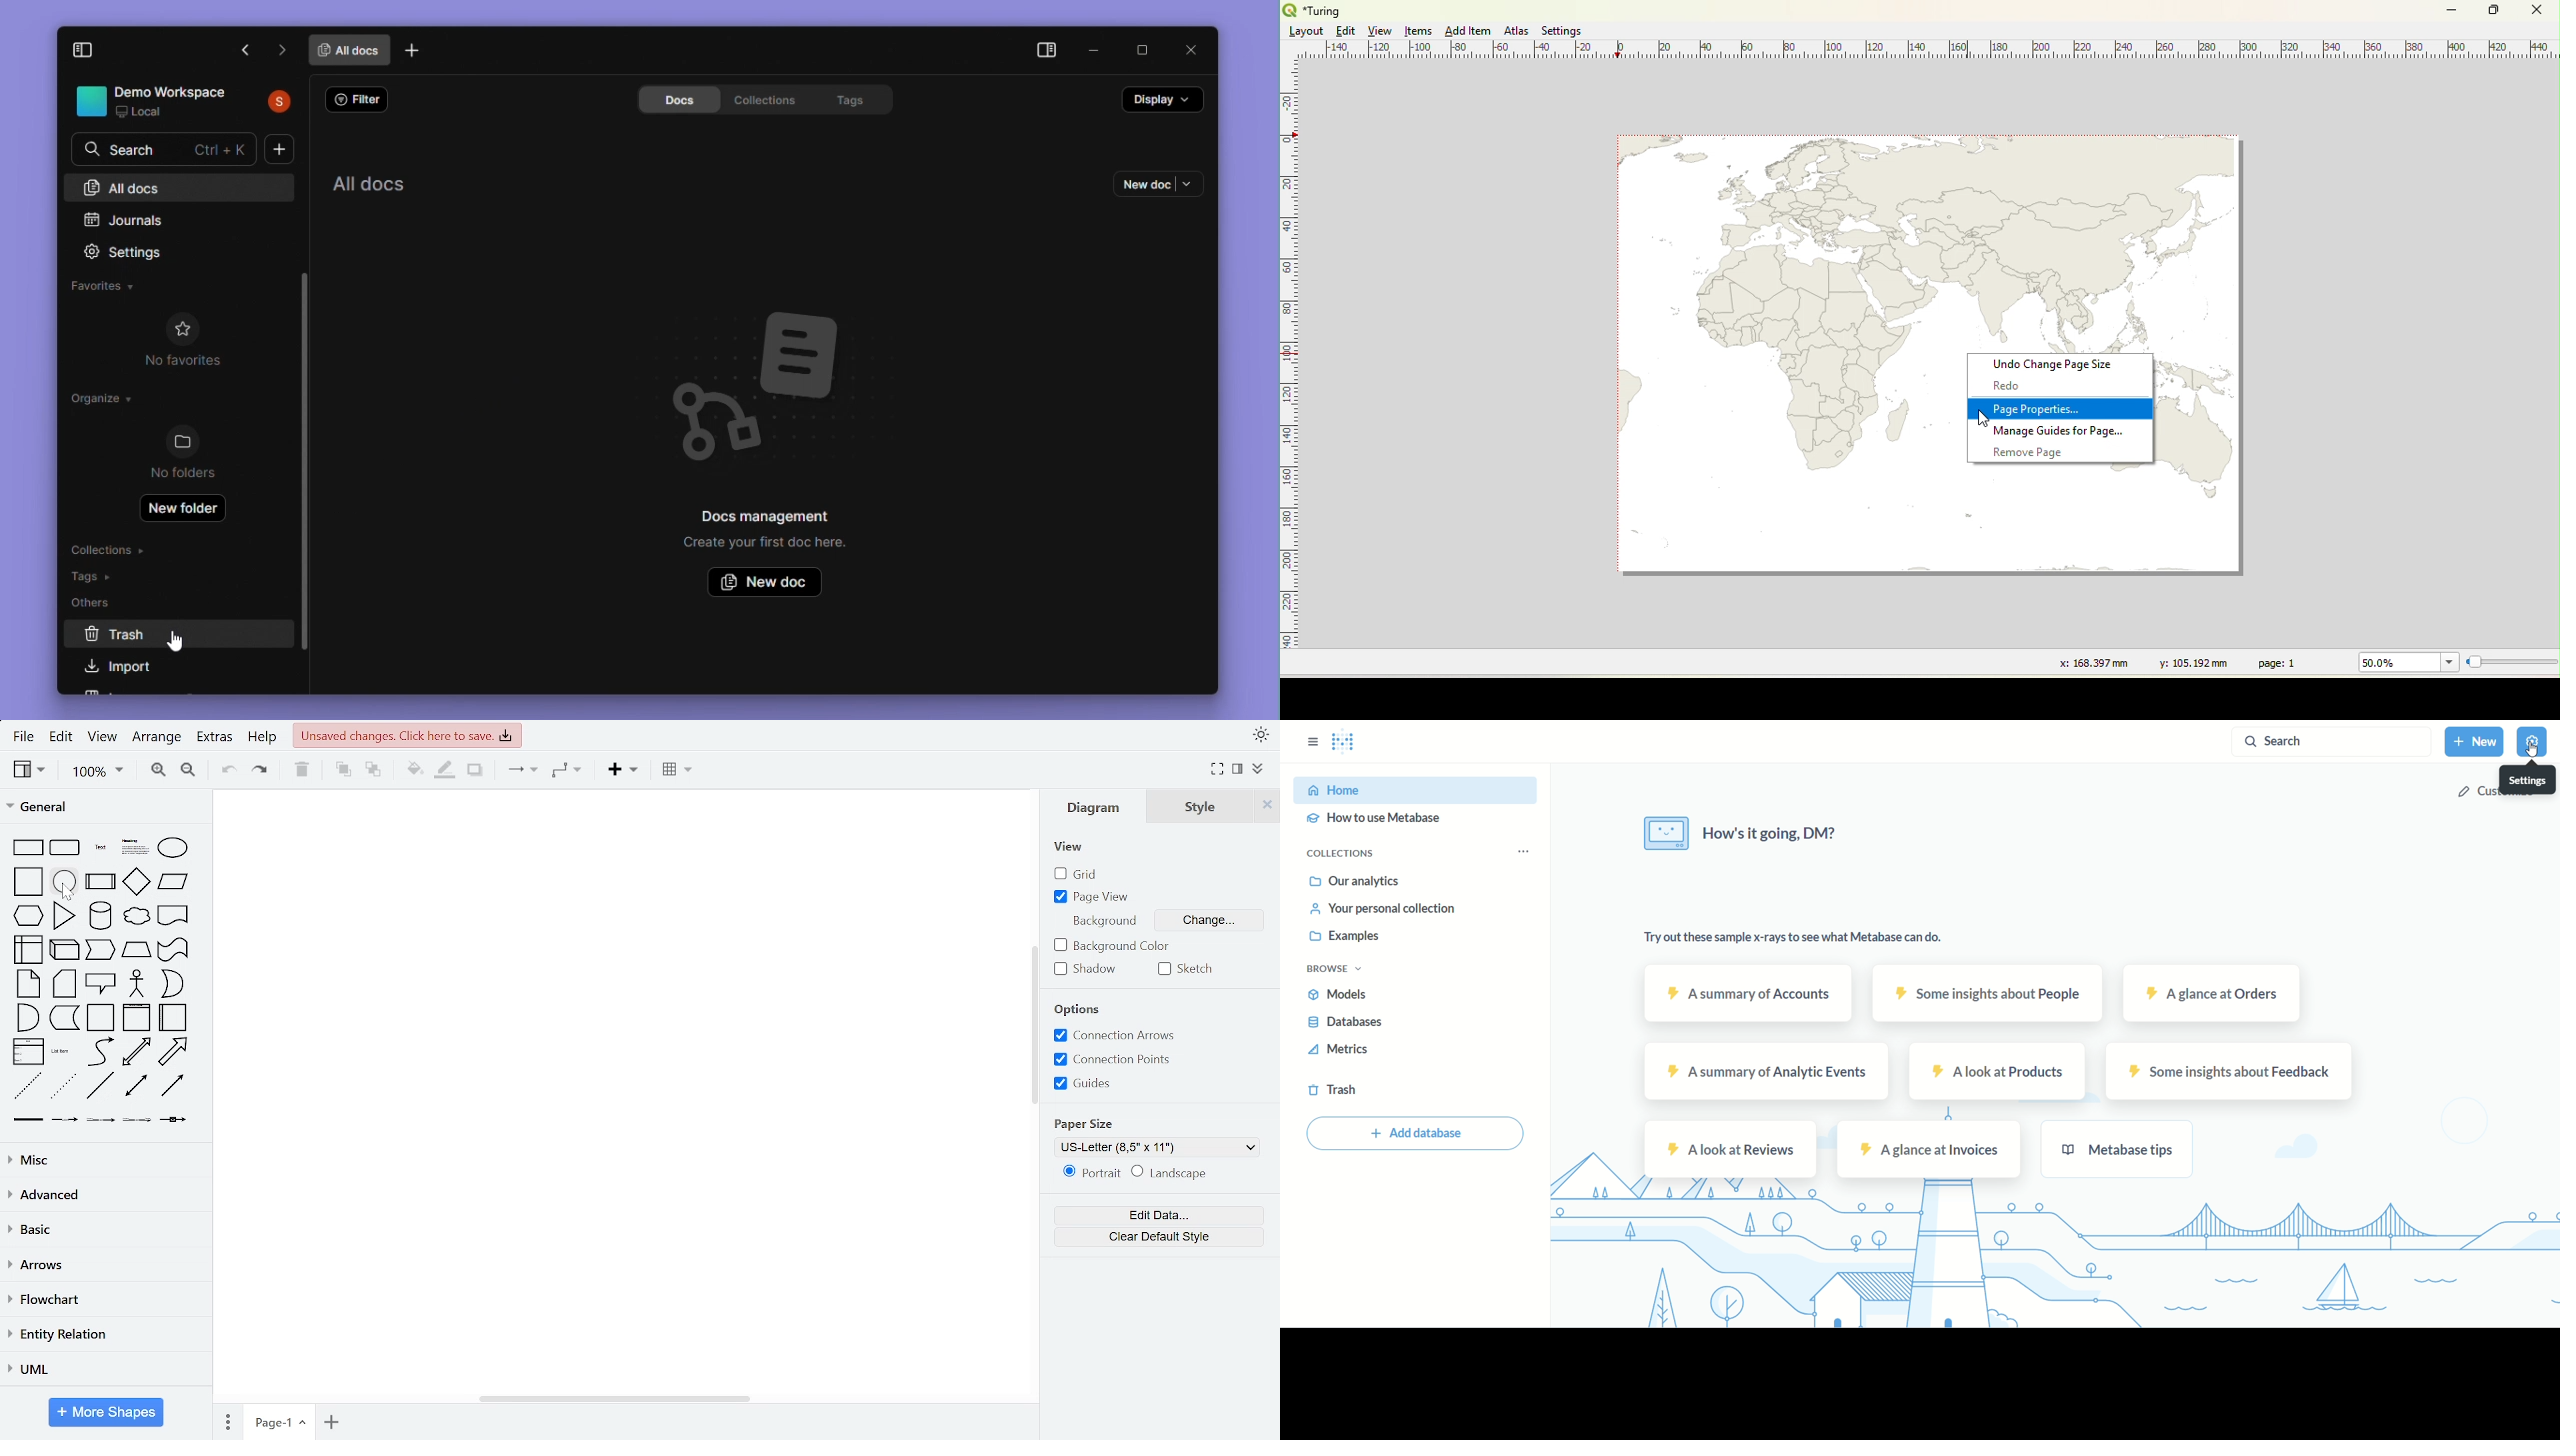  Describe the element at coordinates (1118, 1035) in the screenshot. I see `connection arrows` at that location.